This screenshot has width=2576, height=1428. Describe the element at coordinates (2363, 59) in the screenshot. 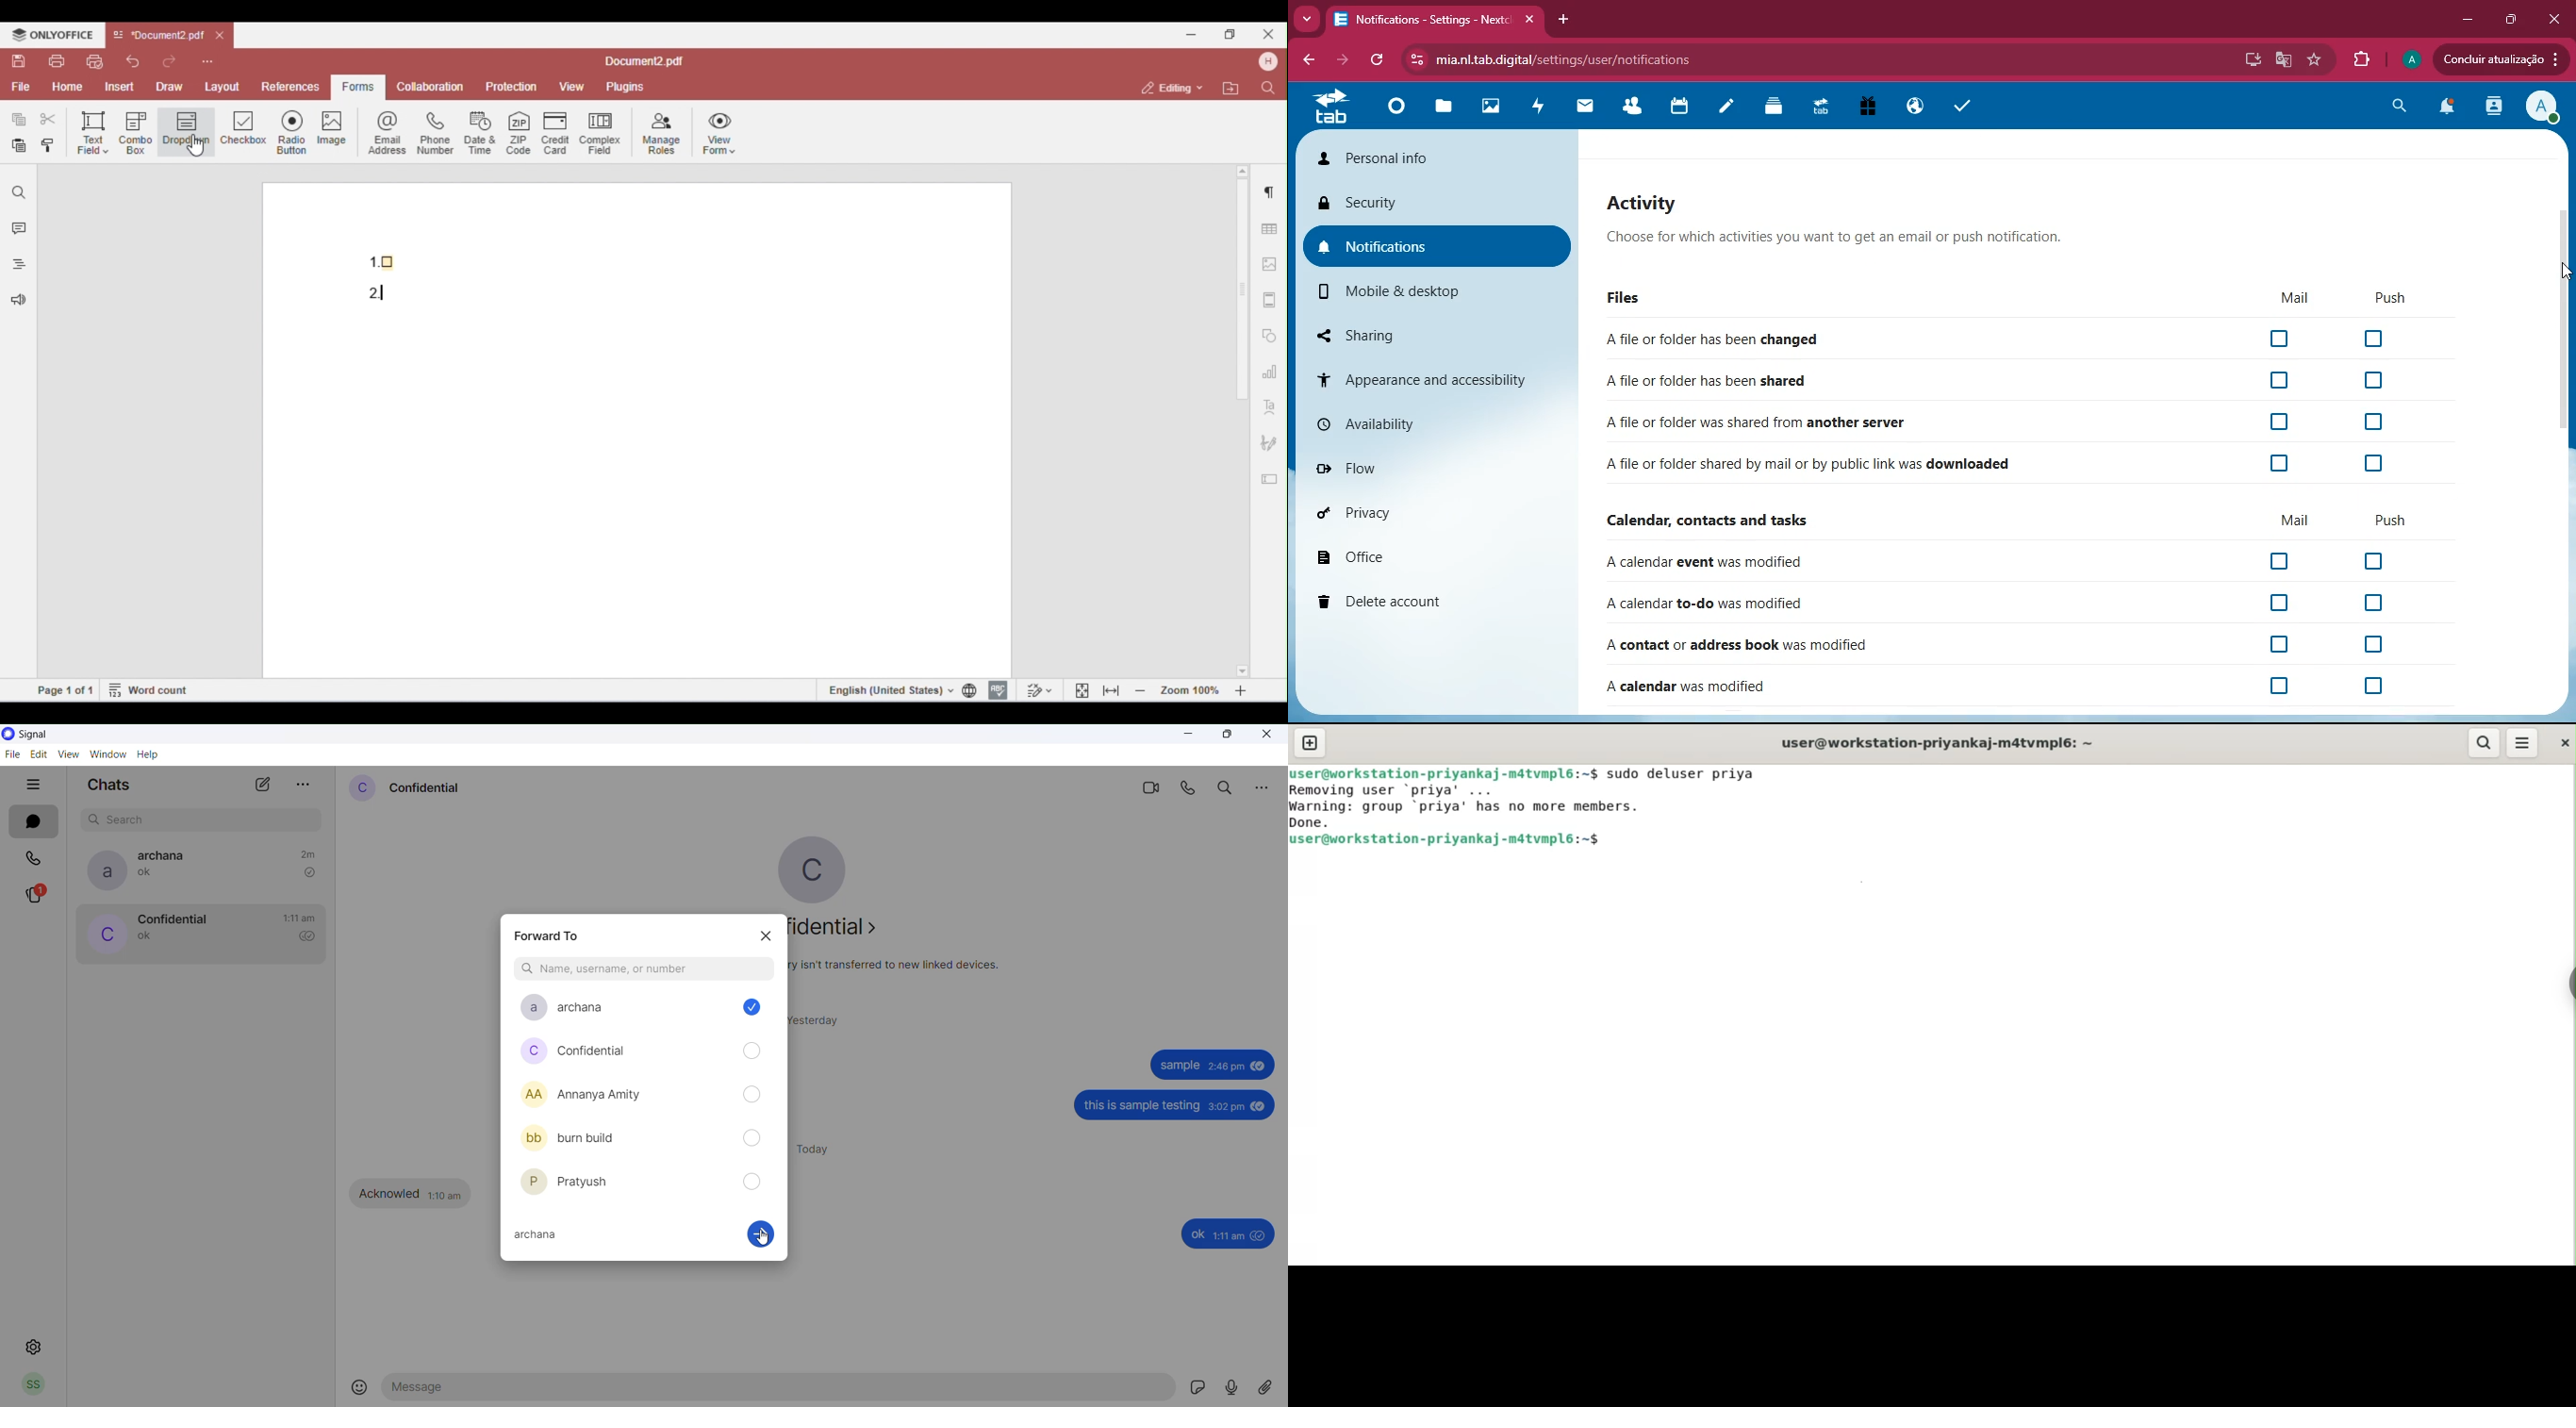

I see `extensions` at that location.